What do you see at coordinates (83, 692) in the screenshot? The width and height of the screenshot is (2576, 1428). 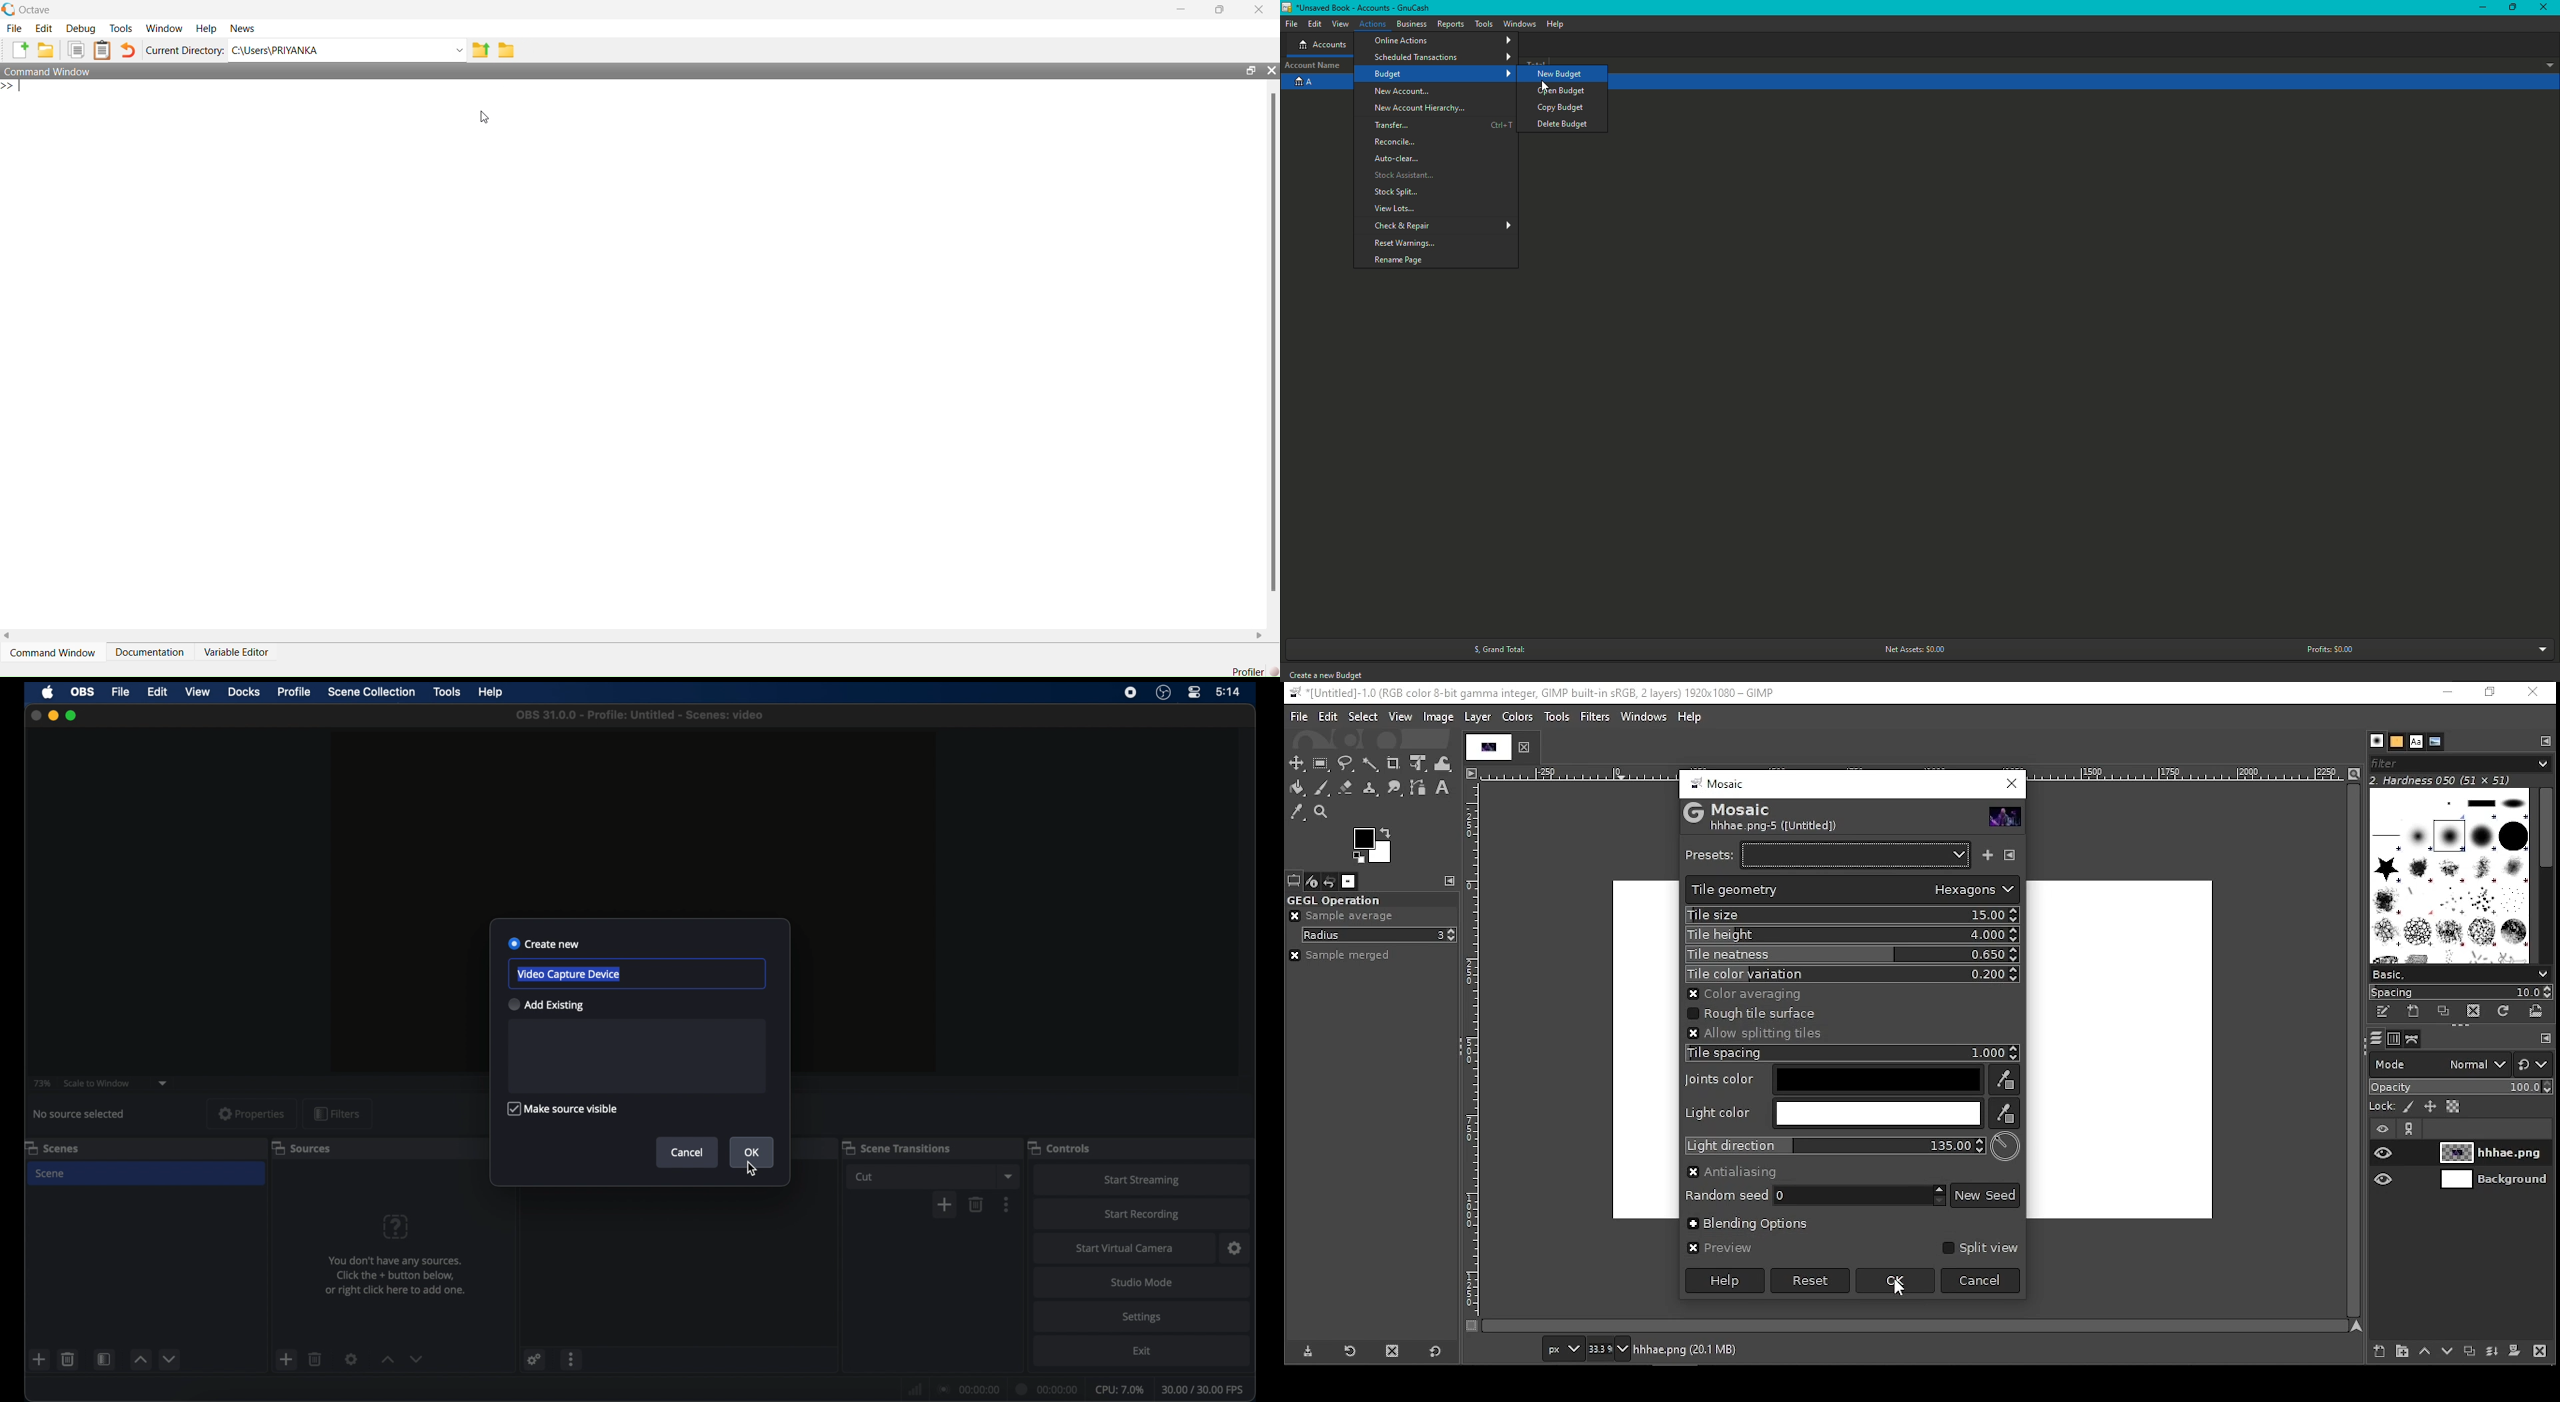 I see `obs` at bounding box center [83, 692].